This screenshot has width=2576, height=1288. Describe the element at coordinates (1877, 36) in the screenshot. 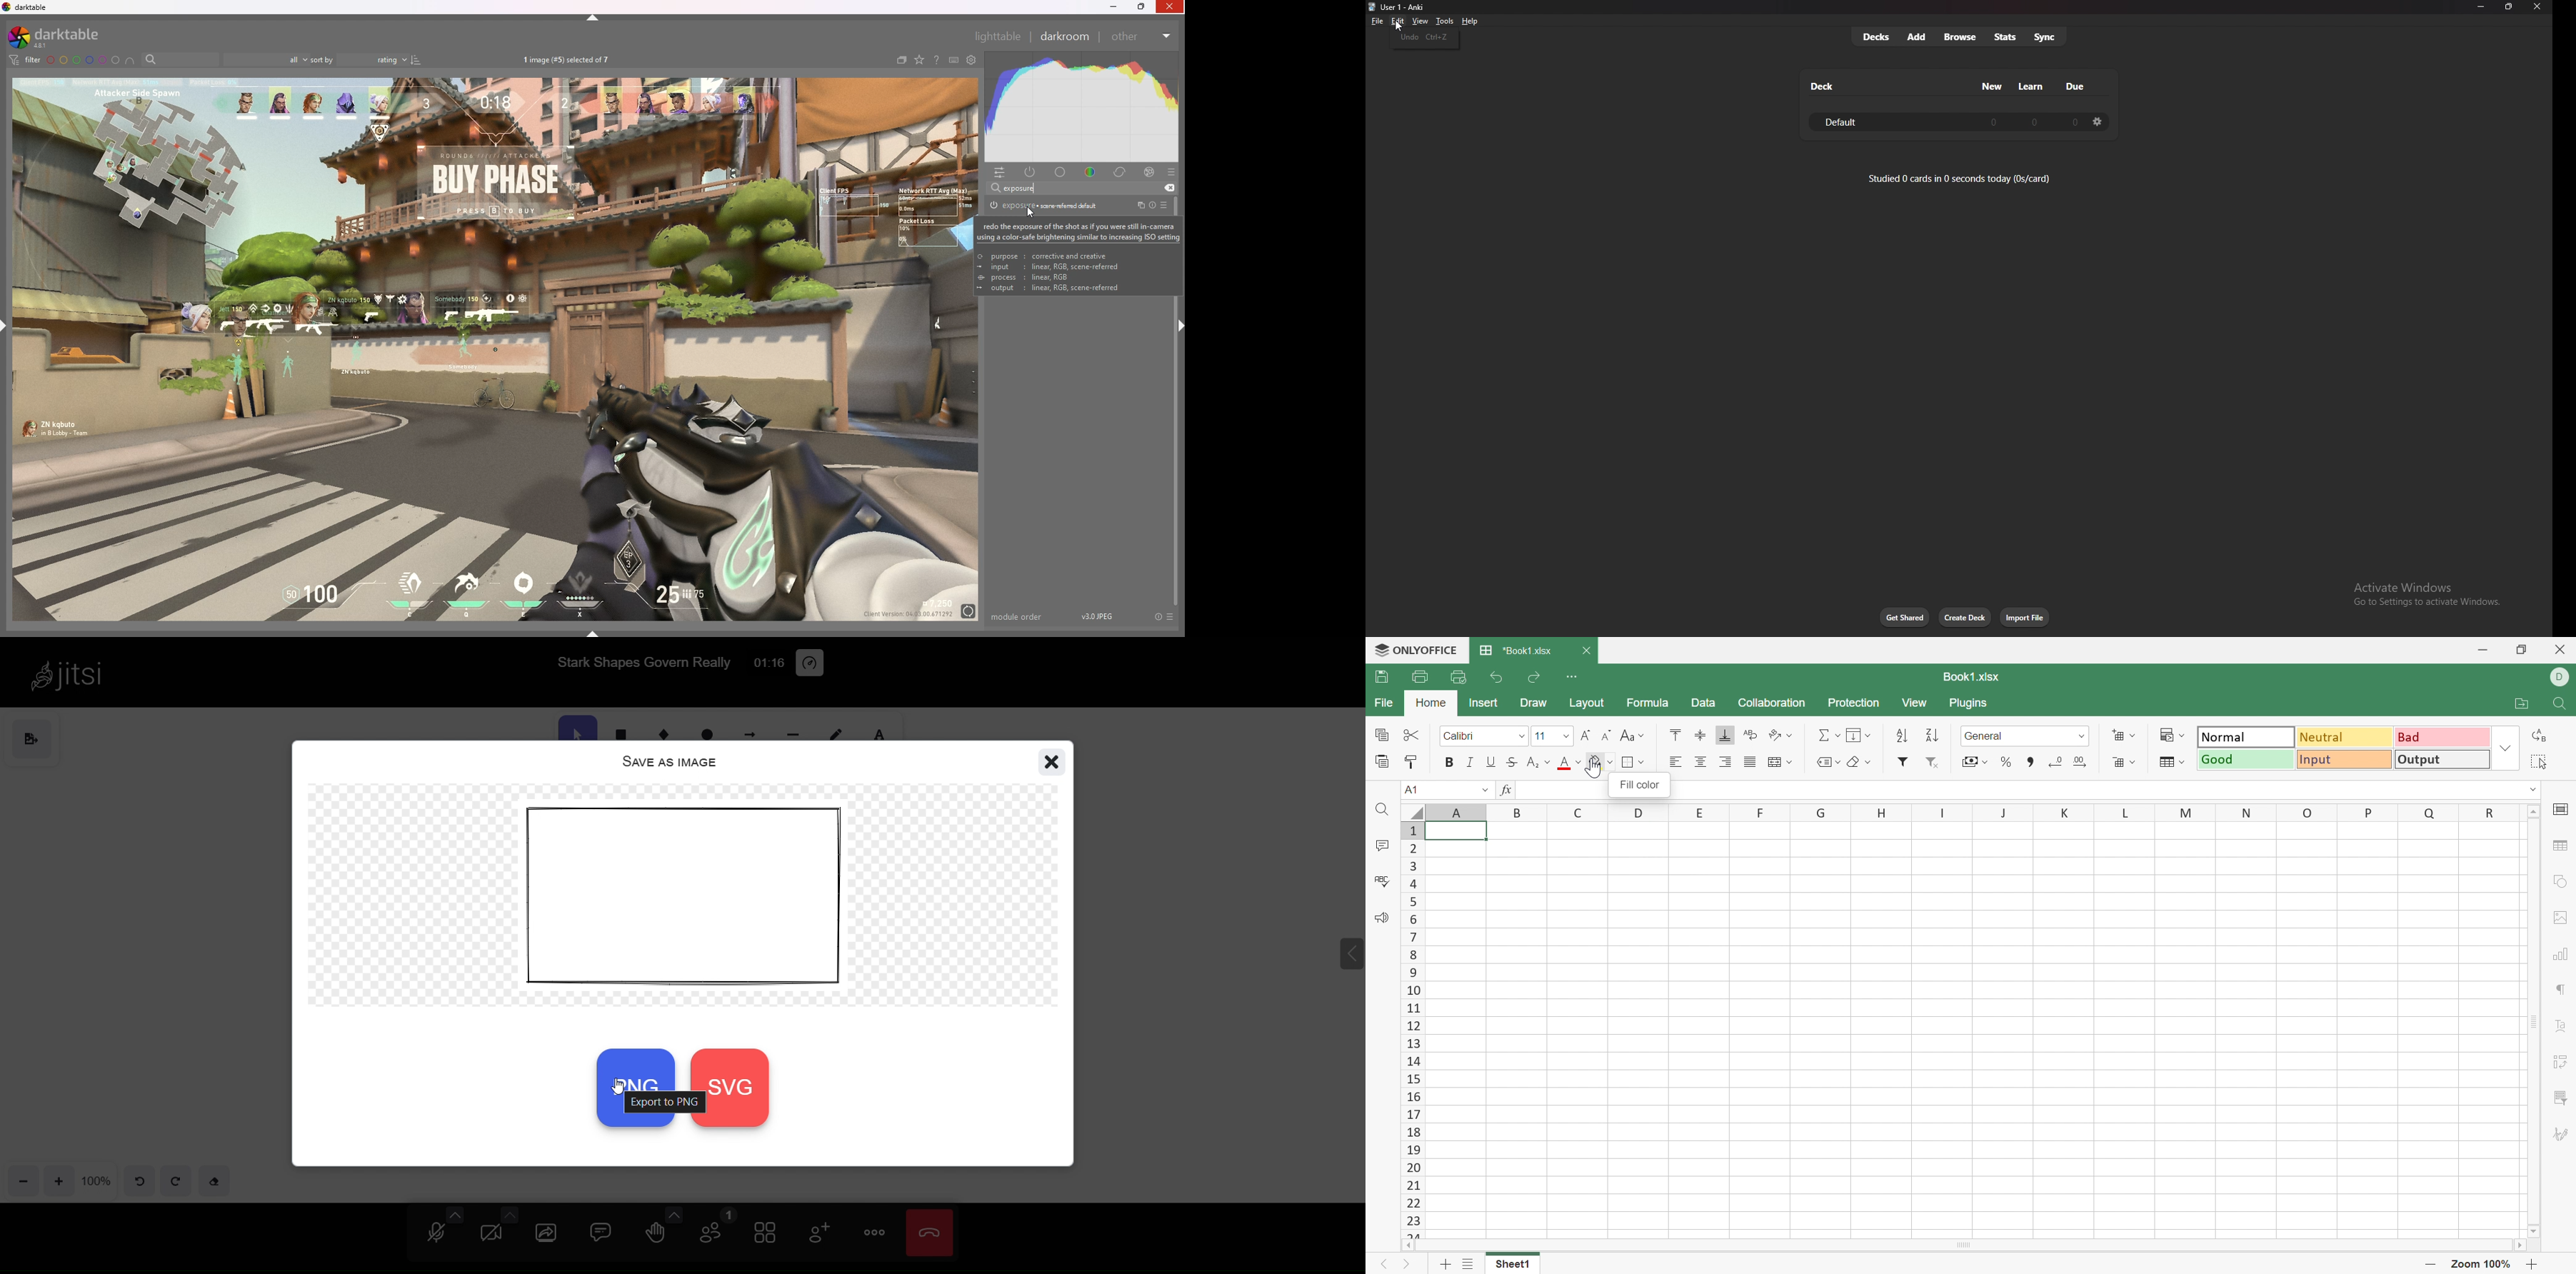

I see `decks` at that location.